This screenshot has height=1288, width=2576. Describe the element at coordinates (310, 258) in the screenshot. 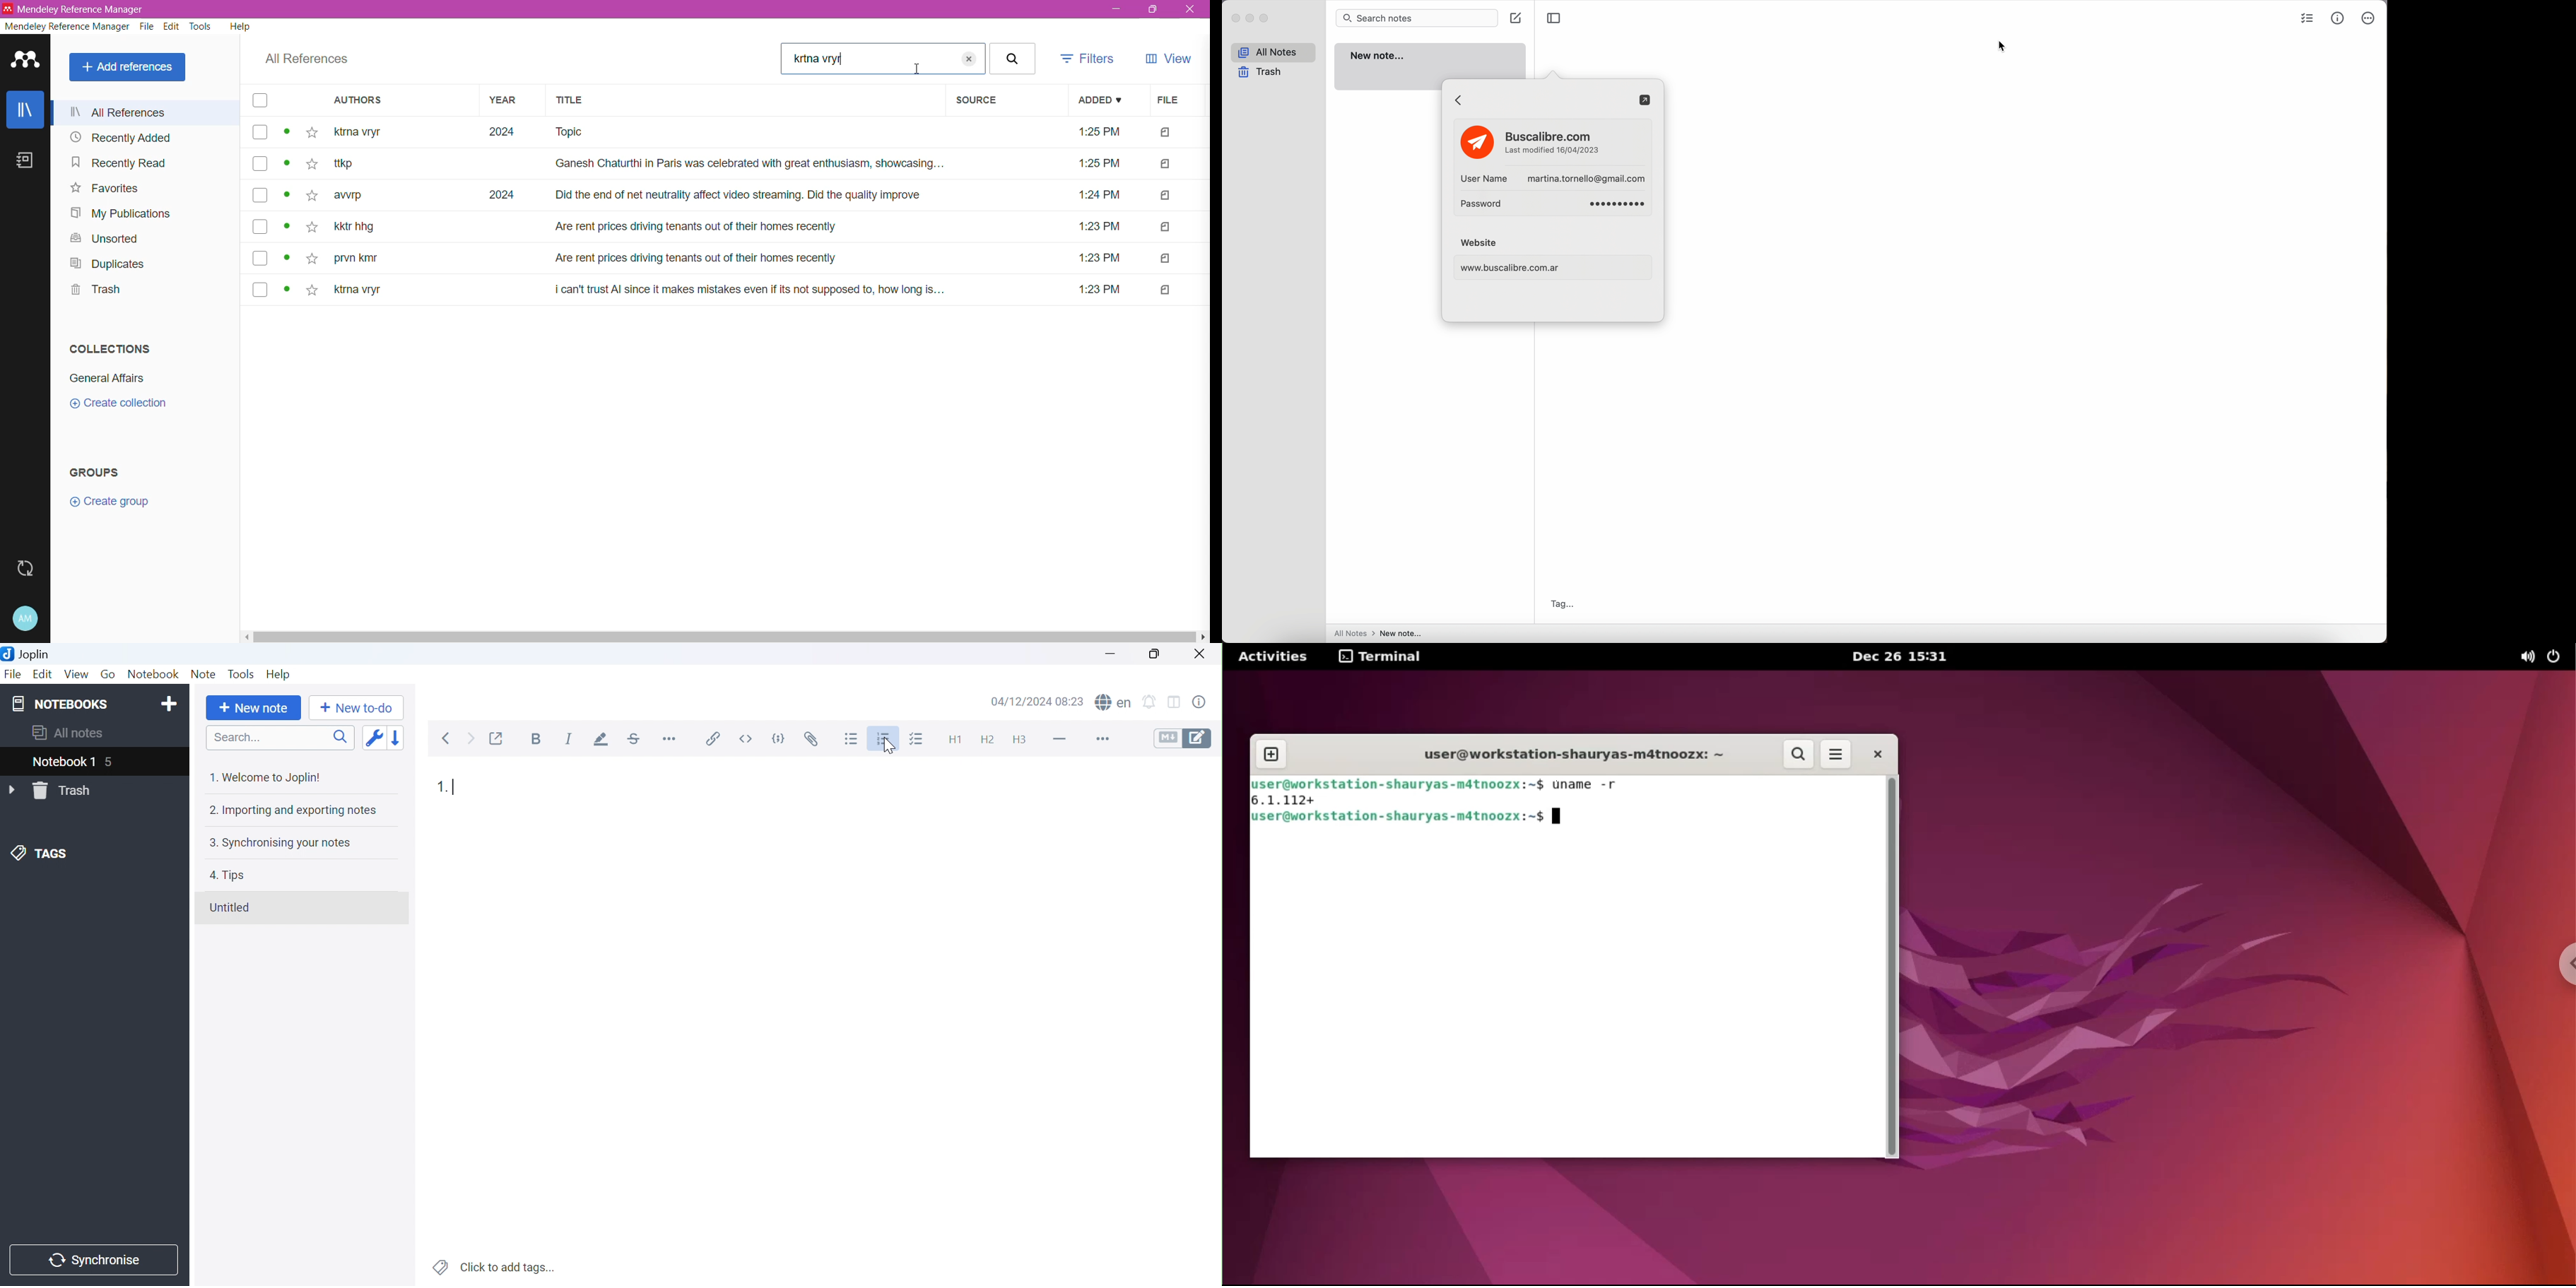

I see `click here to add to favourites` at that location.